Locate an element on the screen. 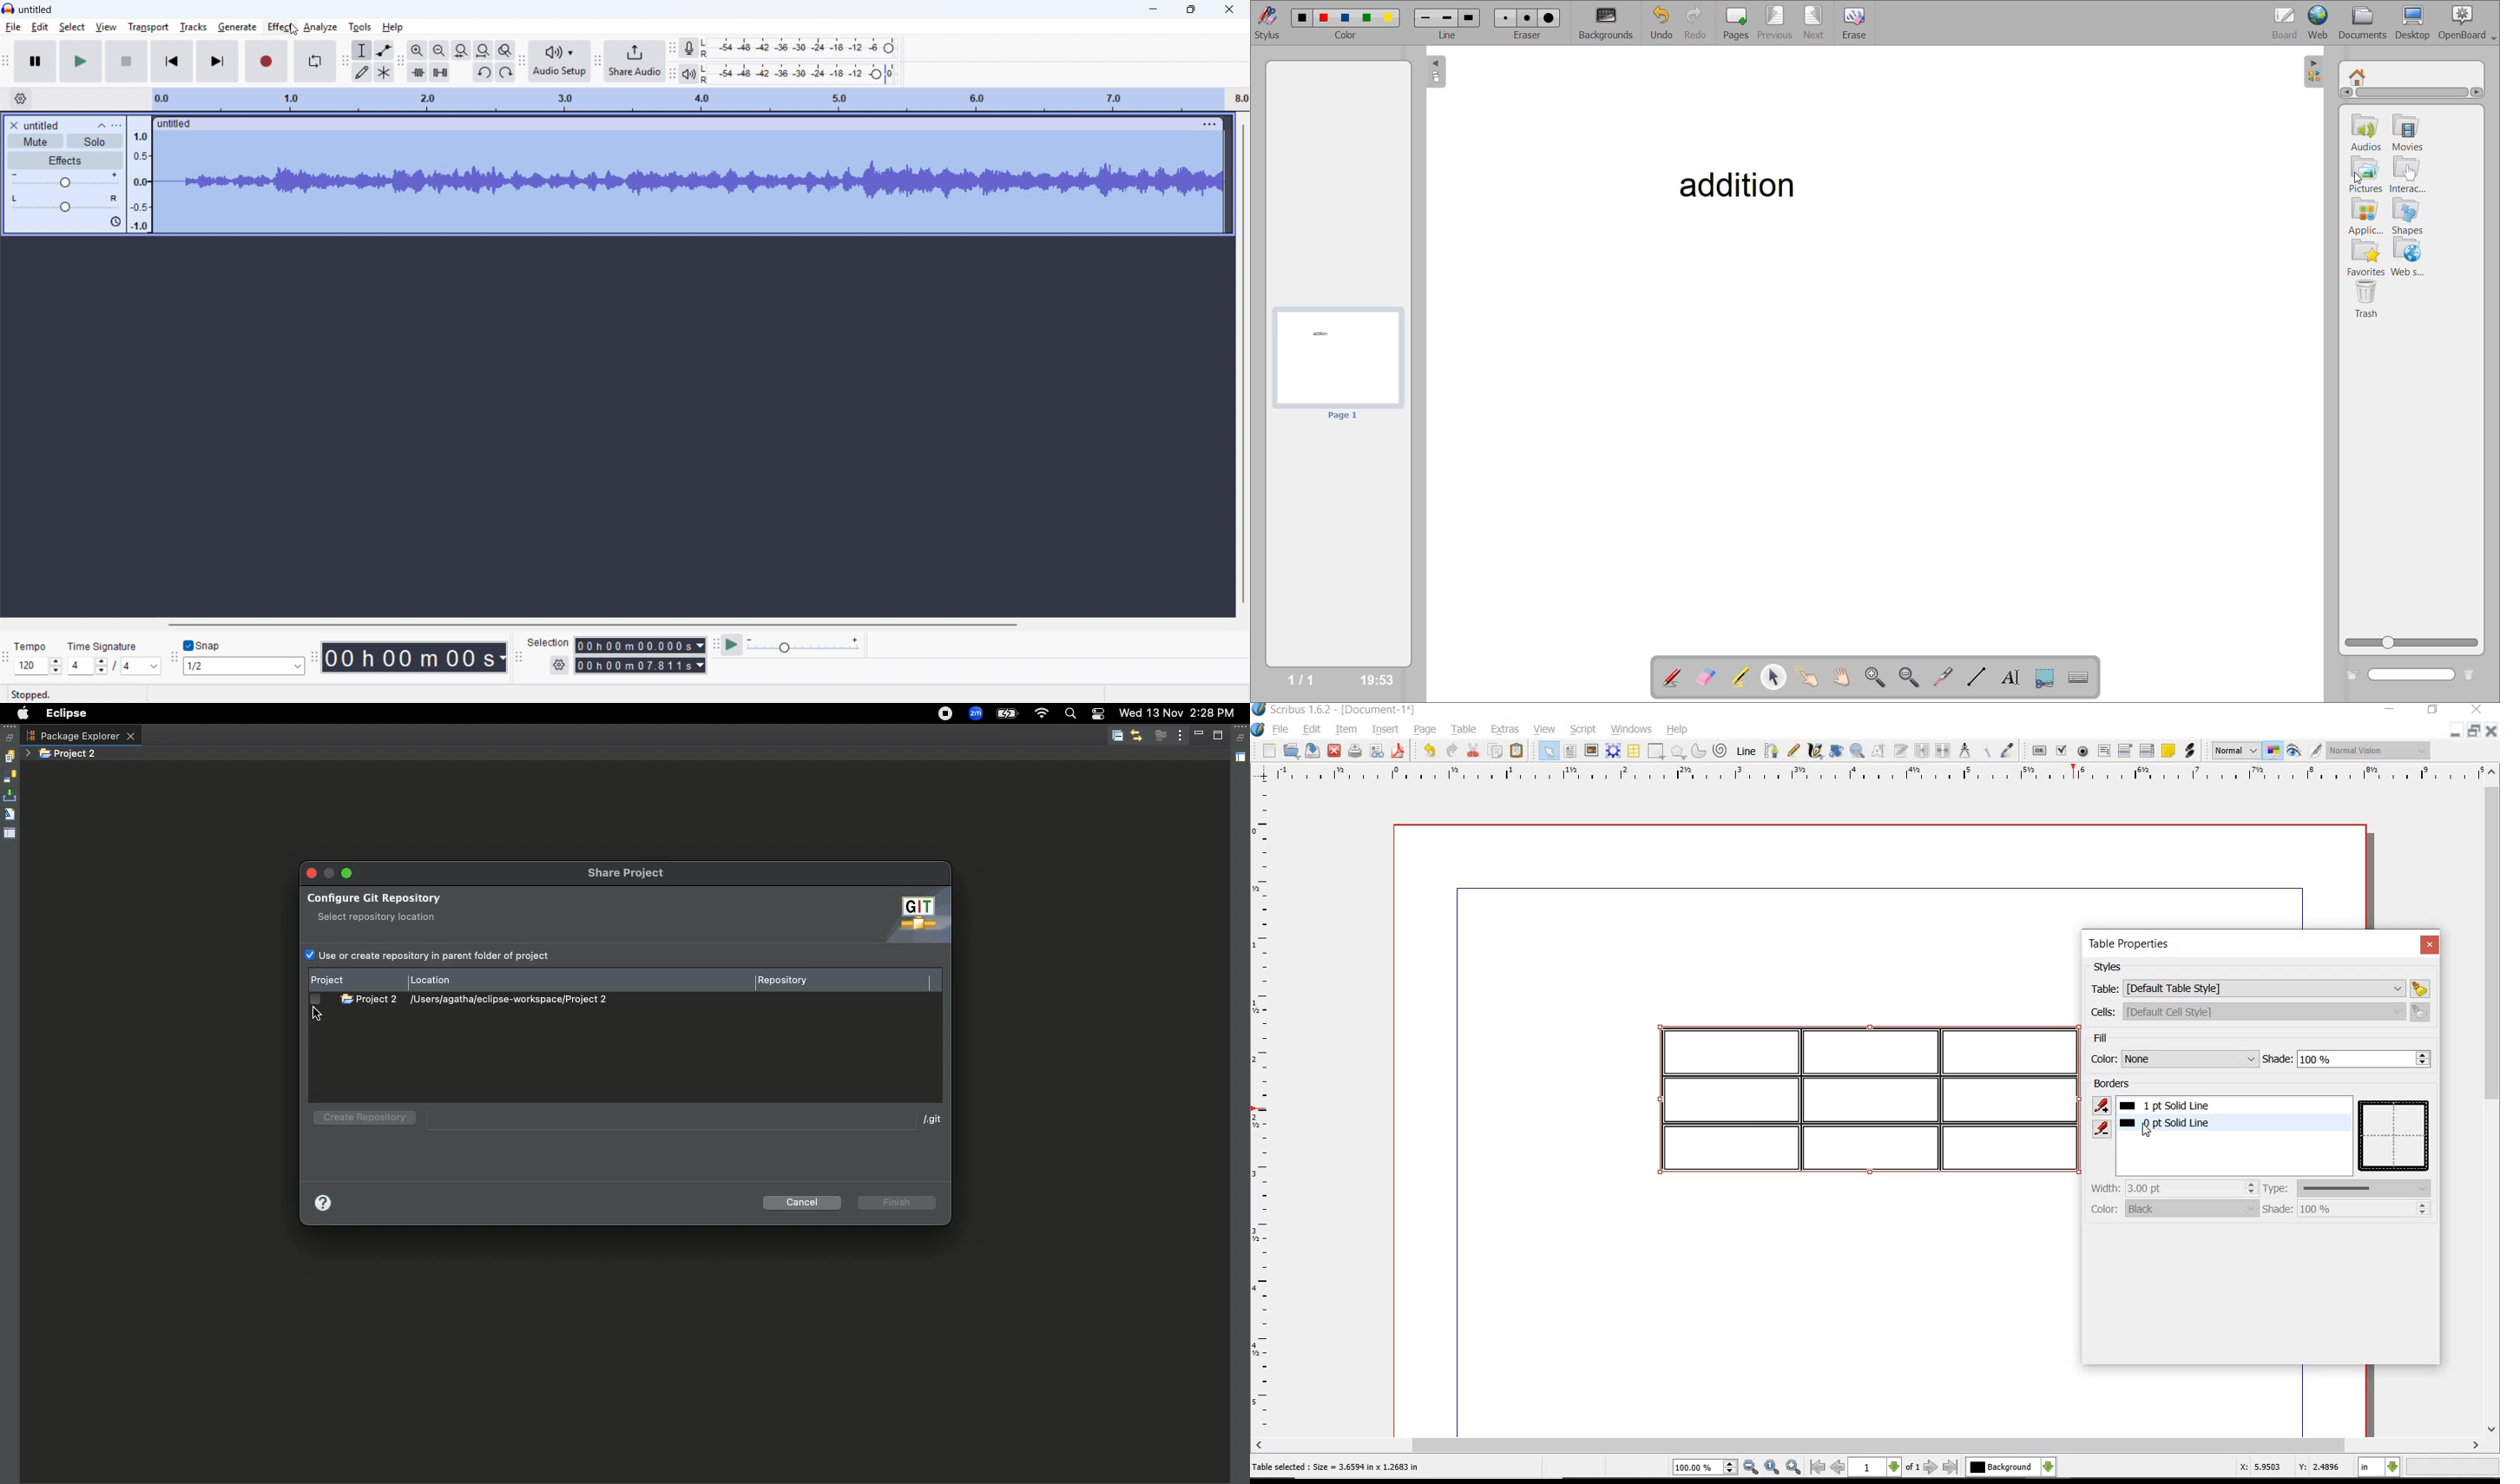 Image resolution: width=2520 pixels, height=1484 pixels. Share audio  is located at coordinates (633, 61).